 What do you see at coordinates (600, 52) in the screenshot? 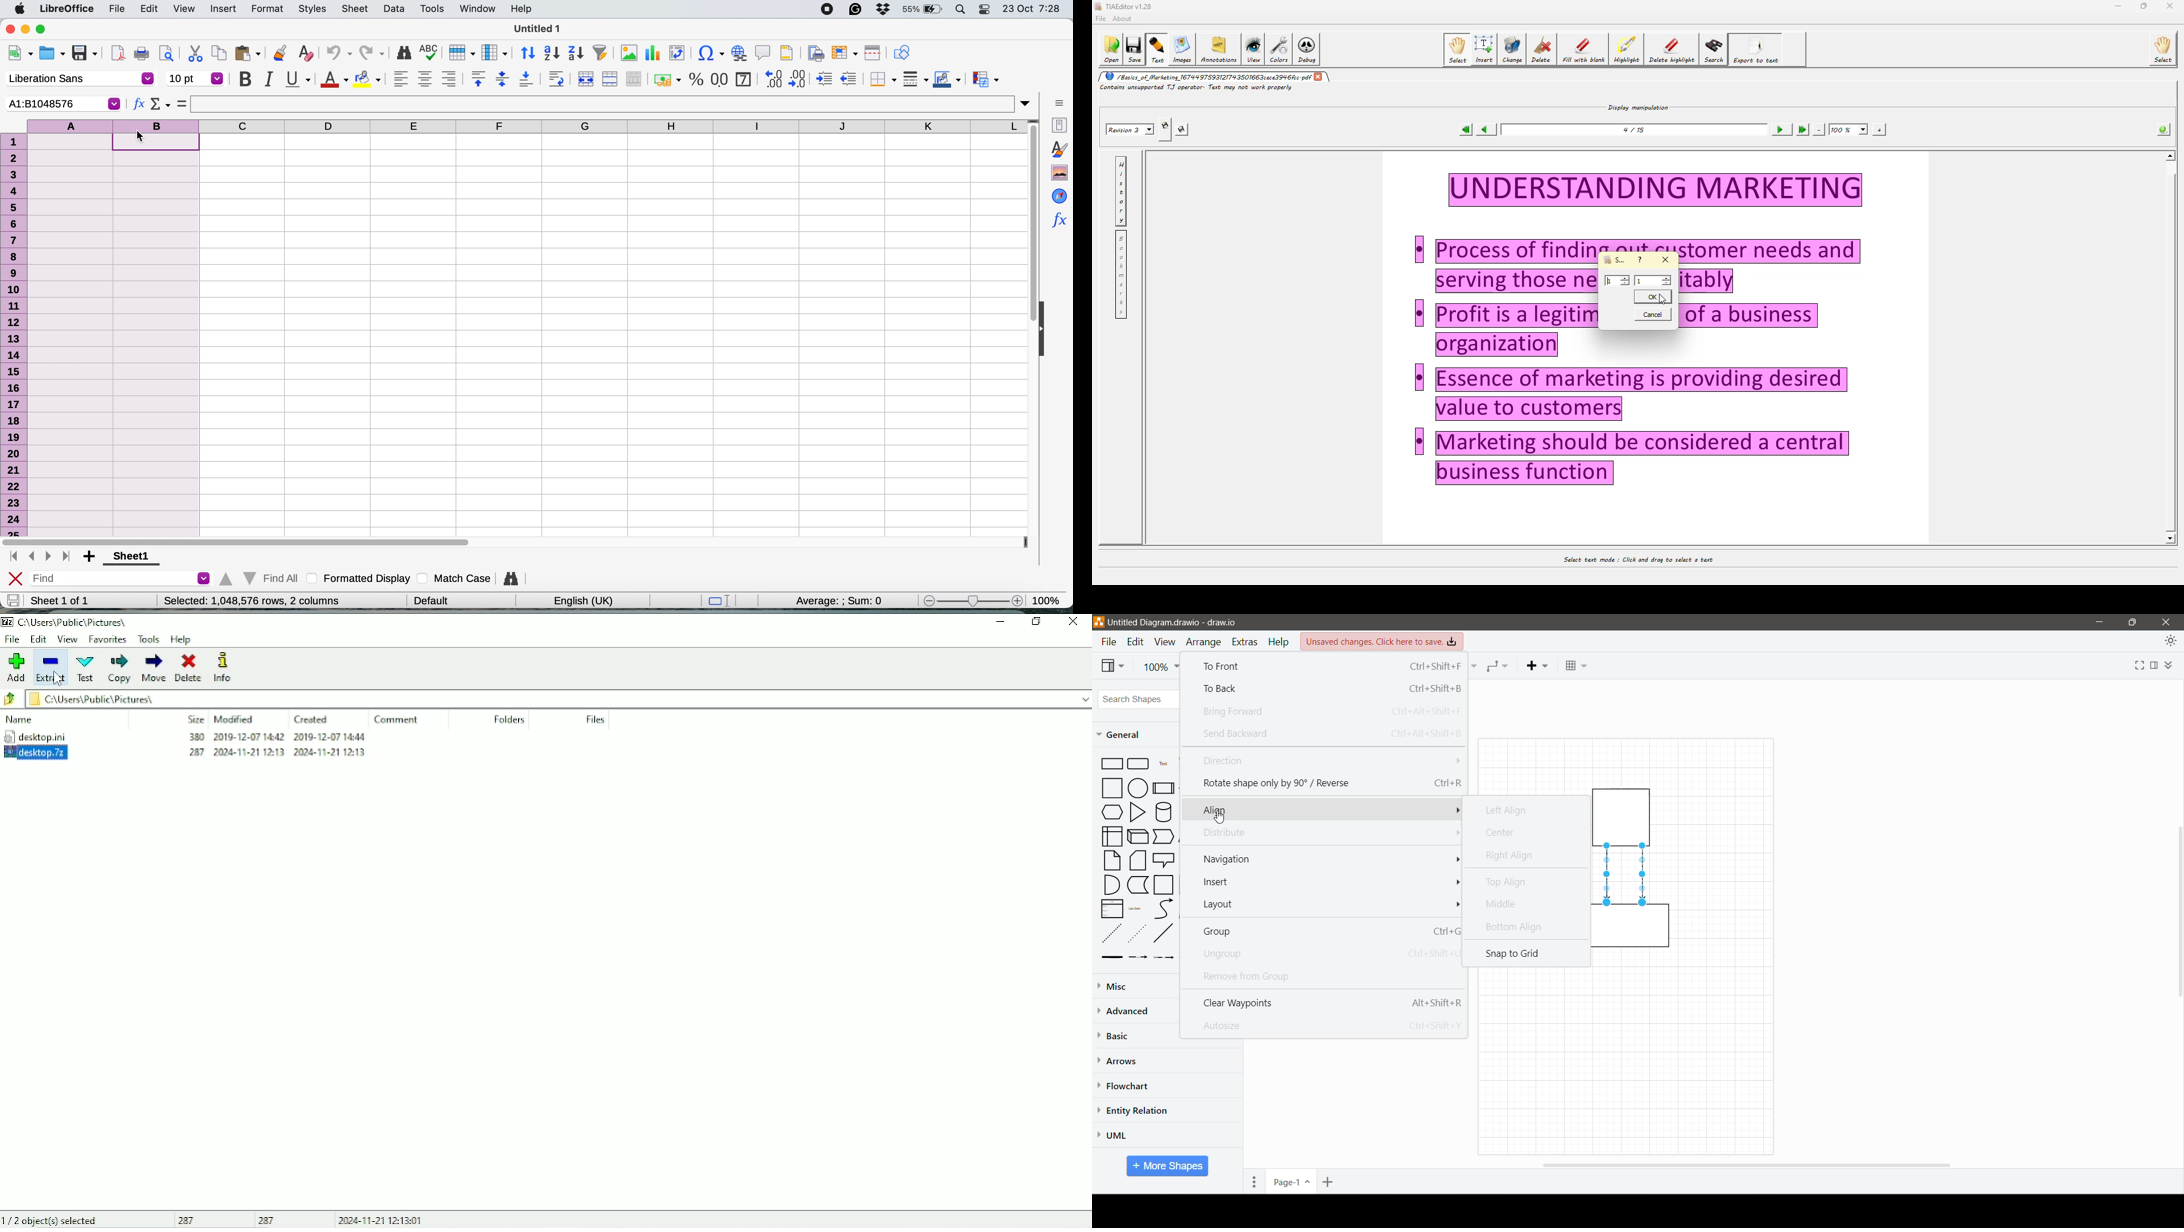
I see `autofilter` at bounding box center [600, 52].